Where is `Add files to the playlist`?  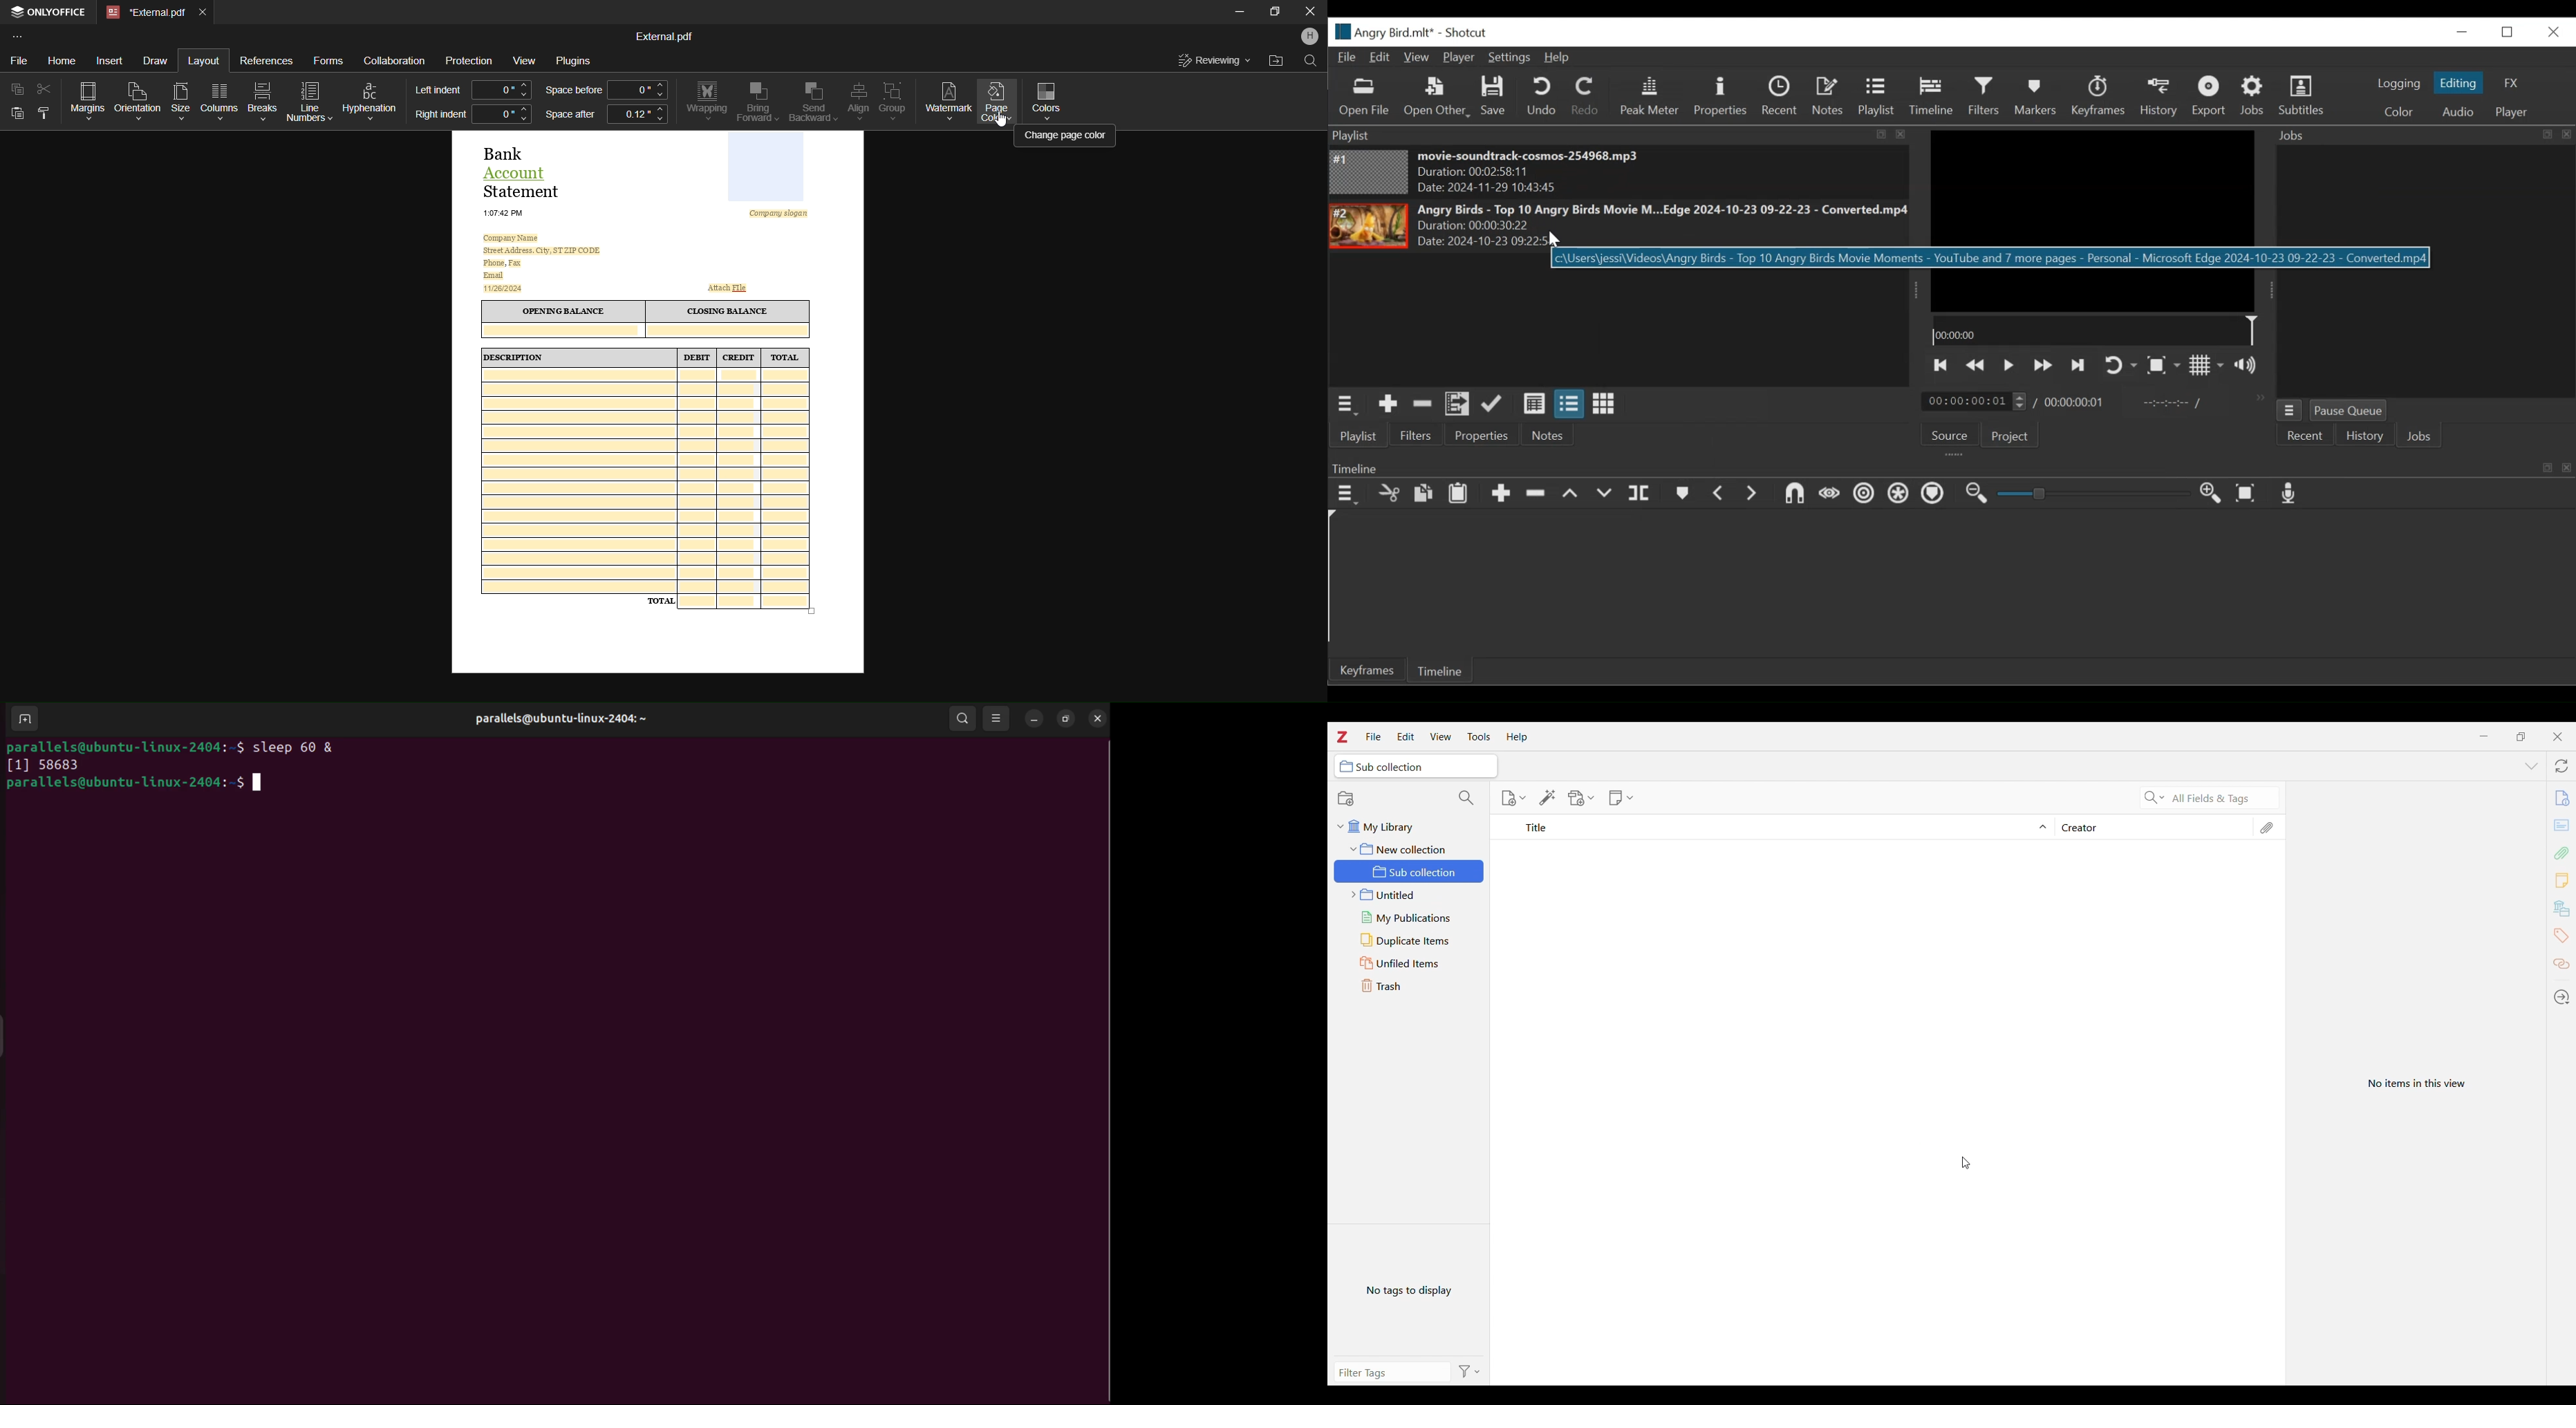
Add files to the playlist is located at coordinates (1458, 405).